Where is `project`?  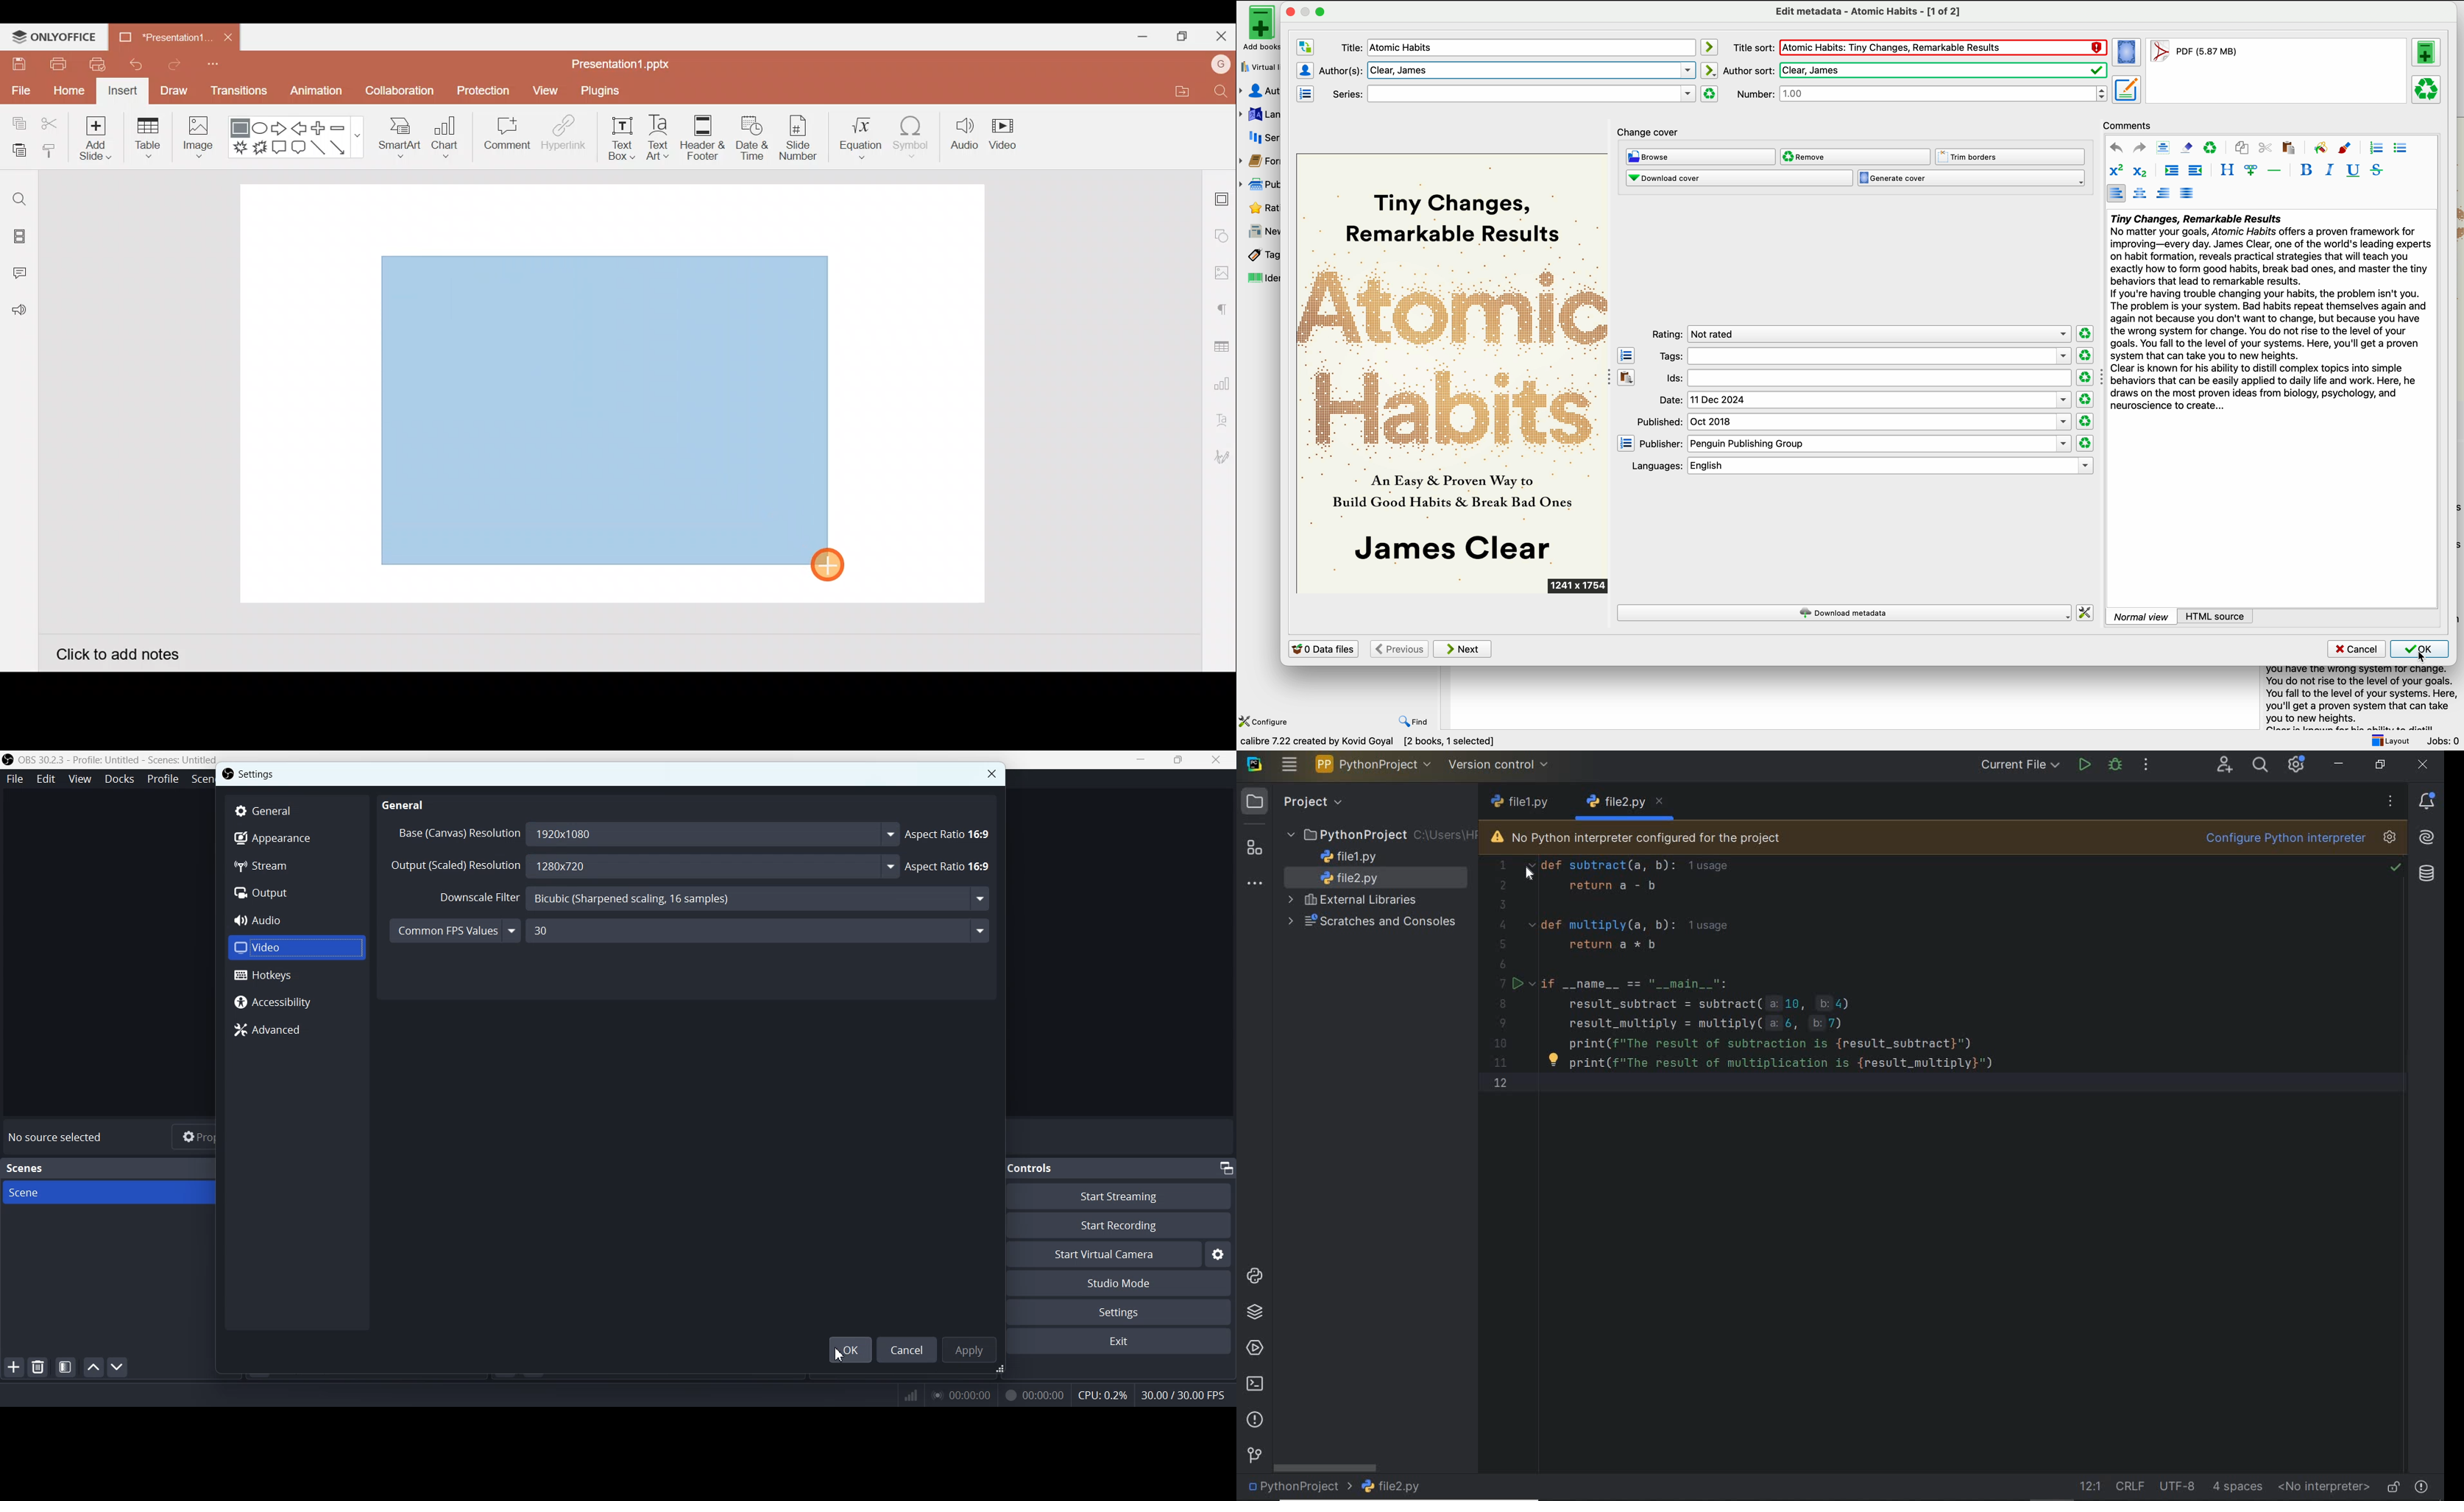
project is located at coordinates (1294, 802).